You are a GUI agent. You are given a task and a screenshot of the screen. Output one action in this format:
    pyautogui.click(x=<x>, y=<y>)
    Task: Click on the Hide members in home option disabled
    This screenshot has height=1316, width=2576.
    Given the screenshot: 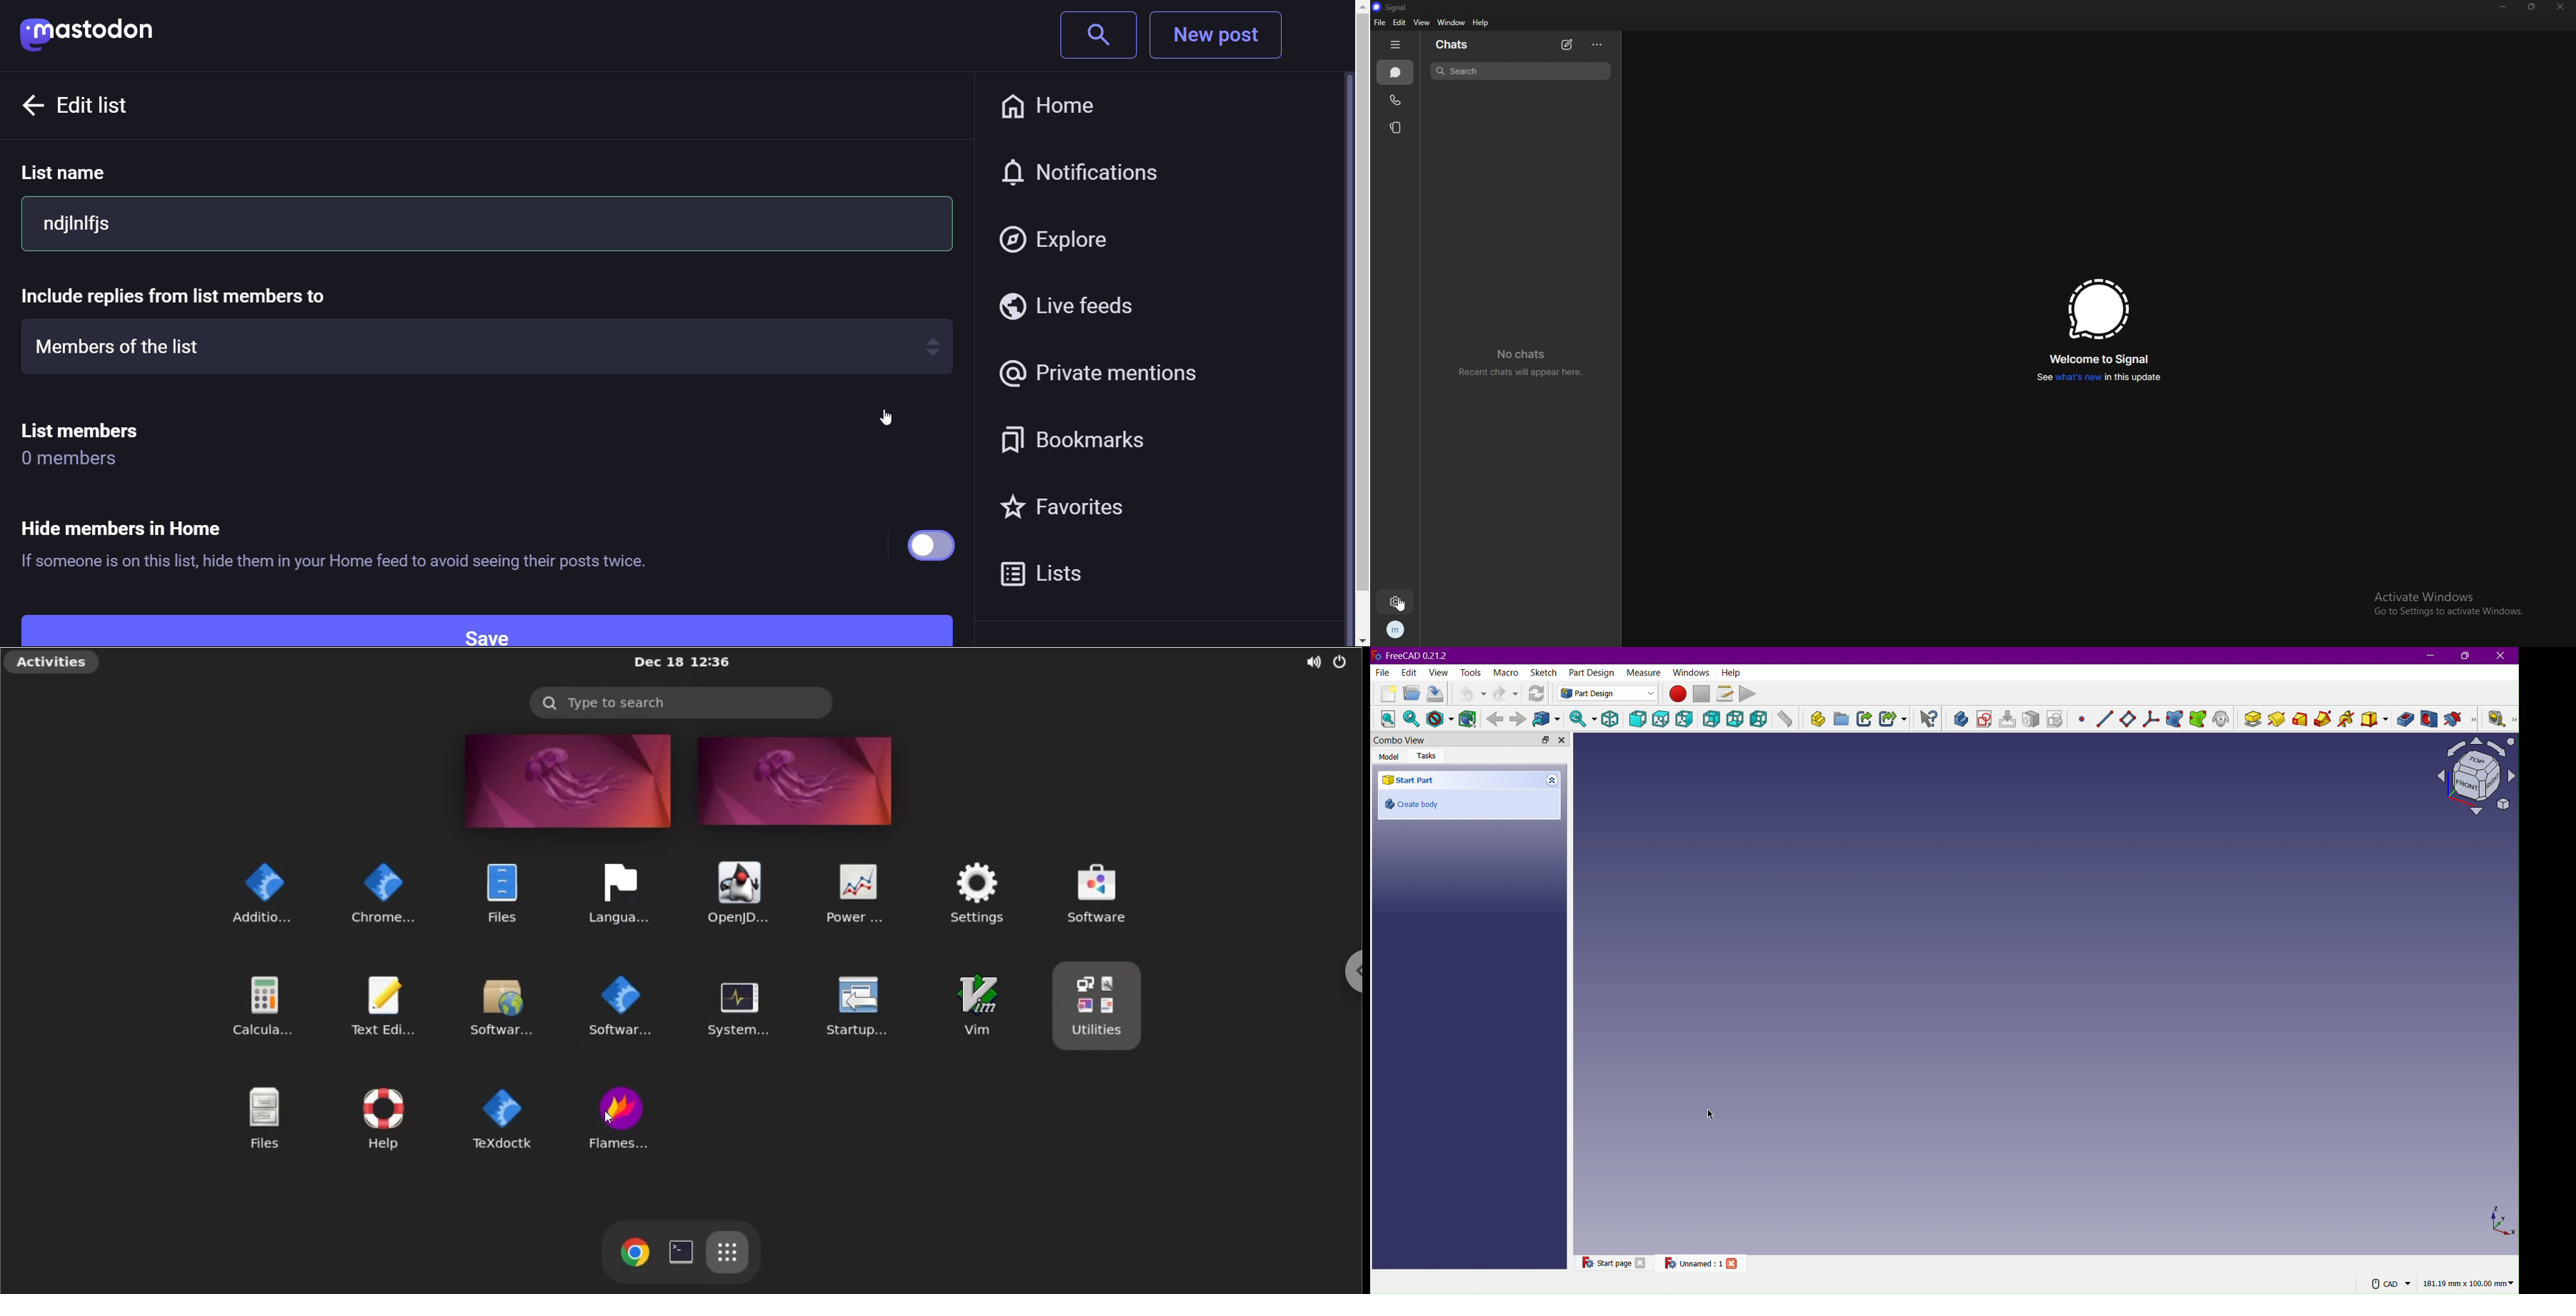 What is the action you would take?
    pyautogui.click(x=933, y=544)
    